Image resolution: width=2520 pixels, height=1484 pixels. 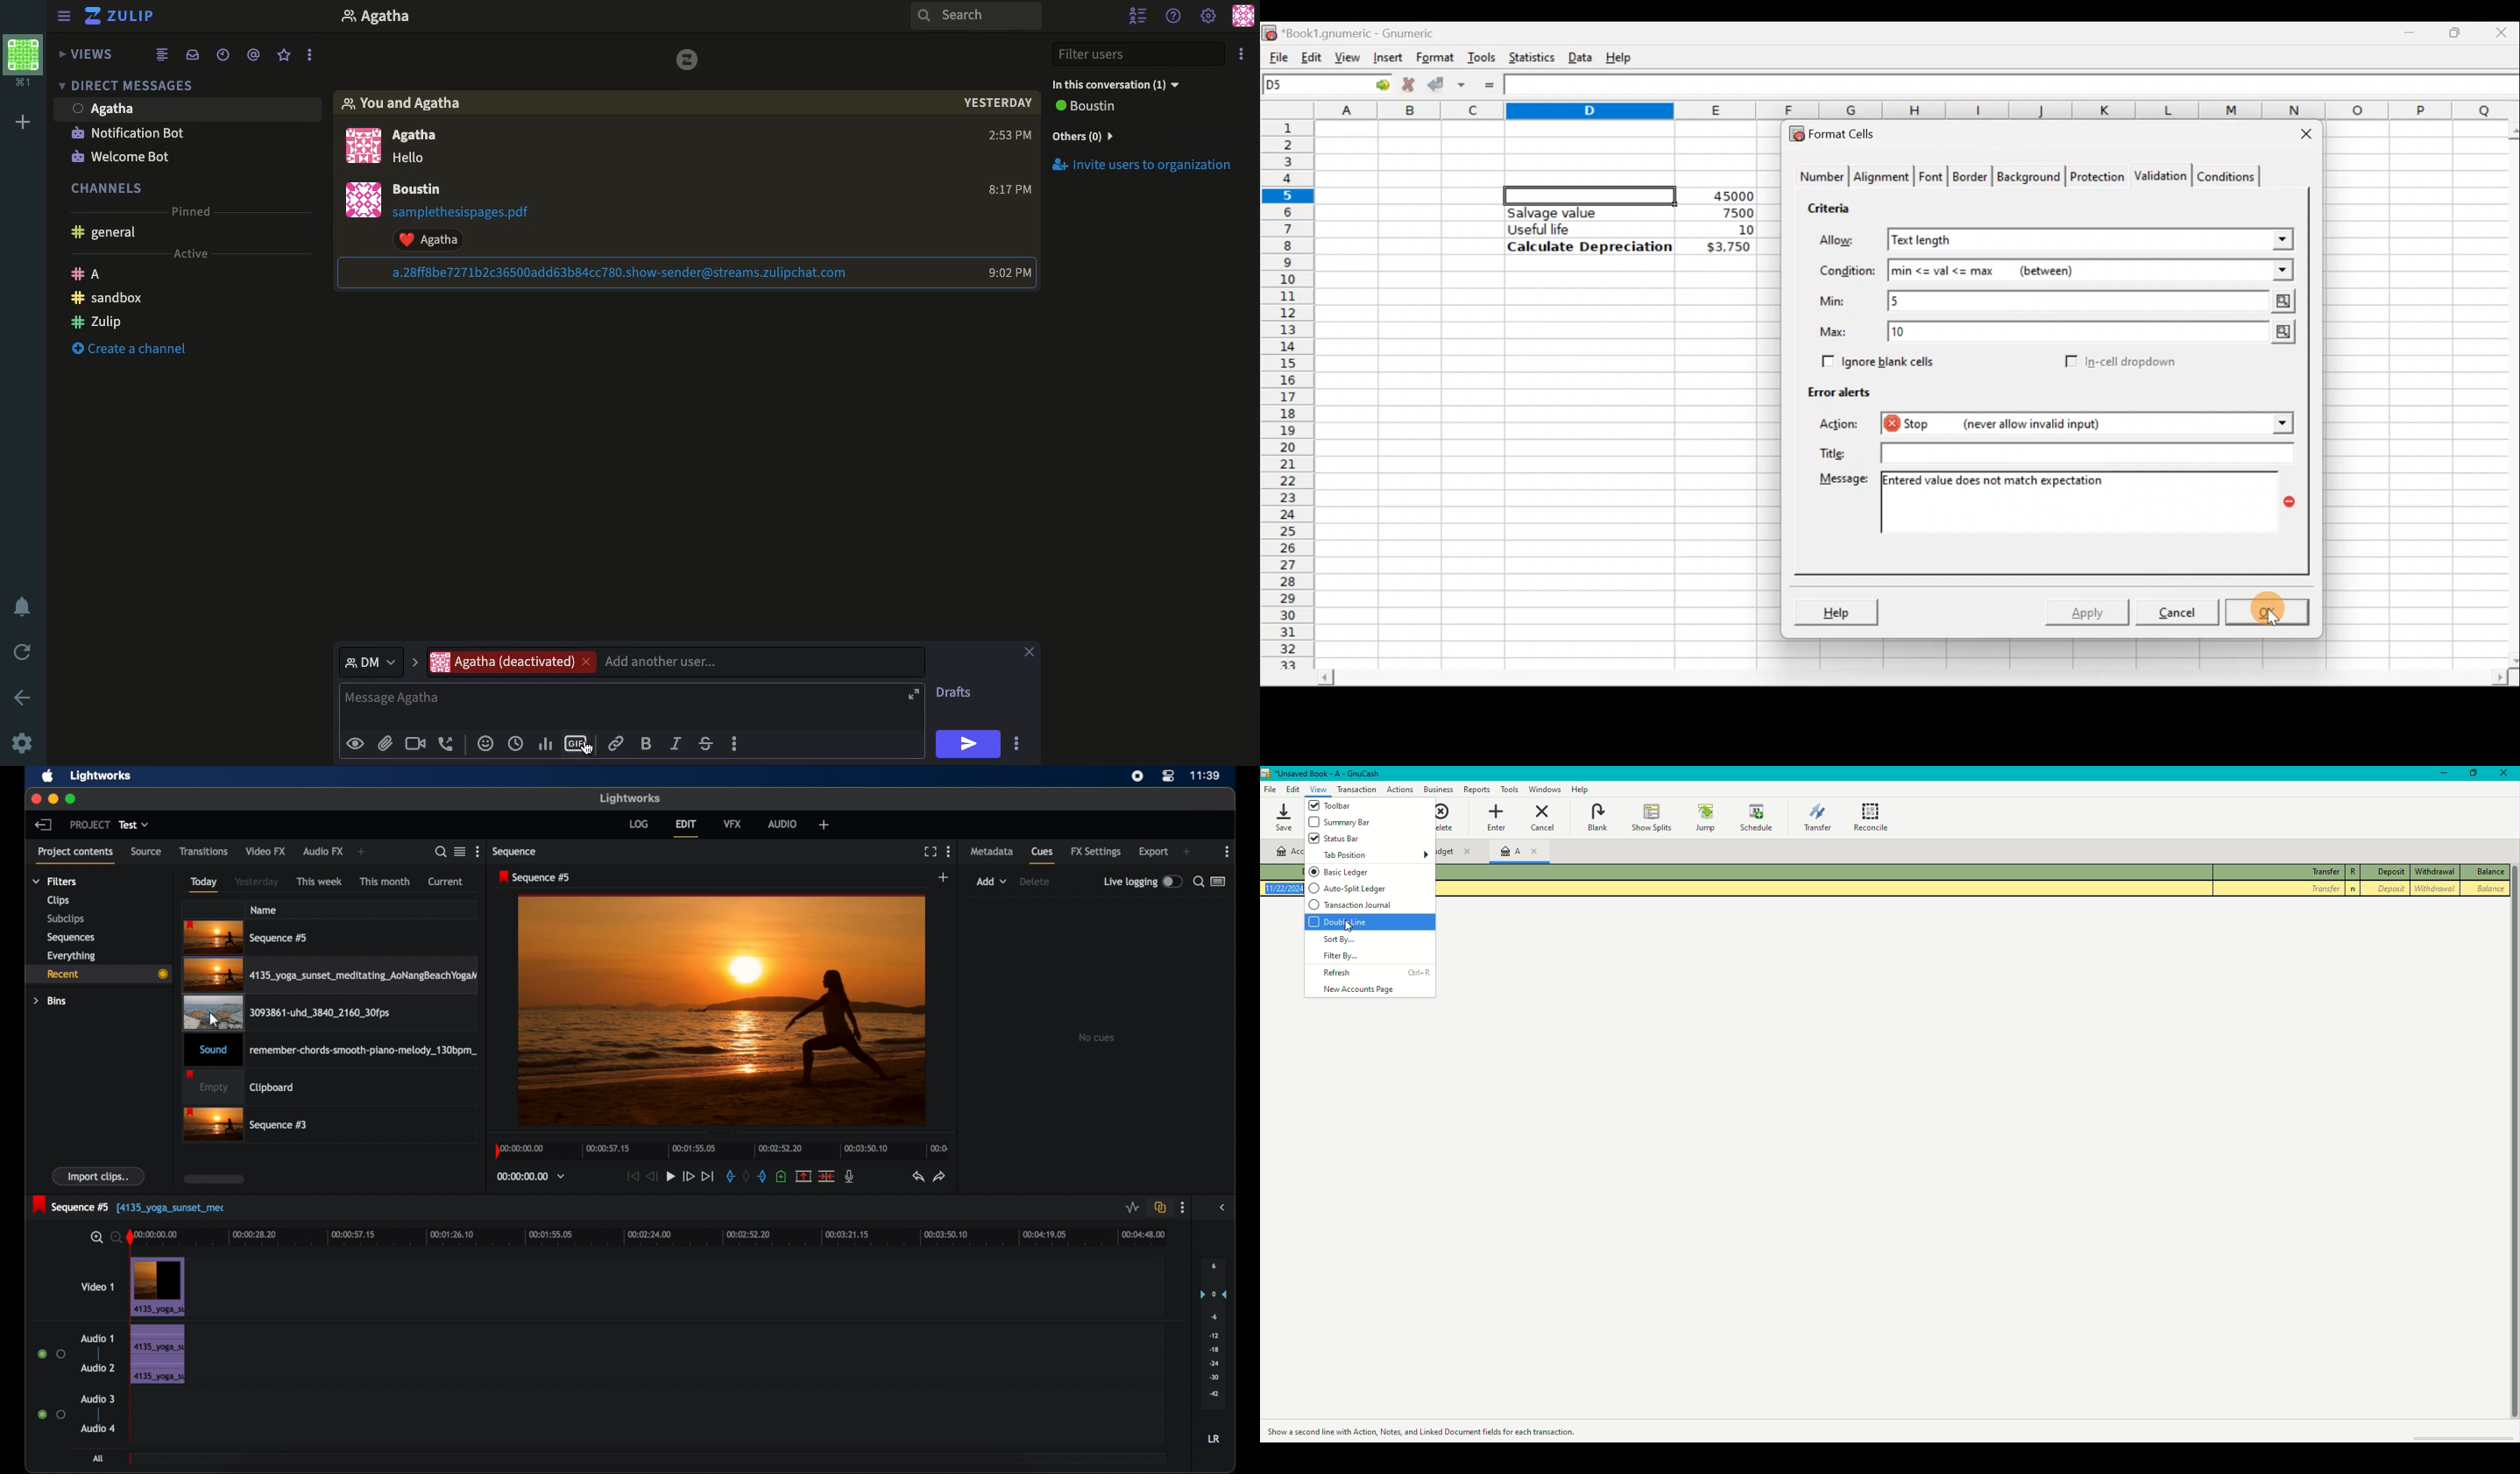 What do you see at coordinates (446, 881) in the screenshot?
I see `current` at bounding box center [446, 881].